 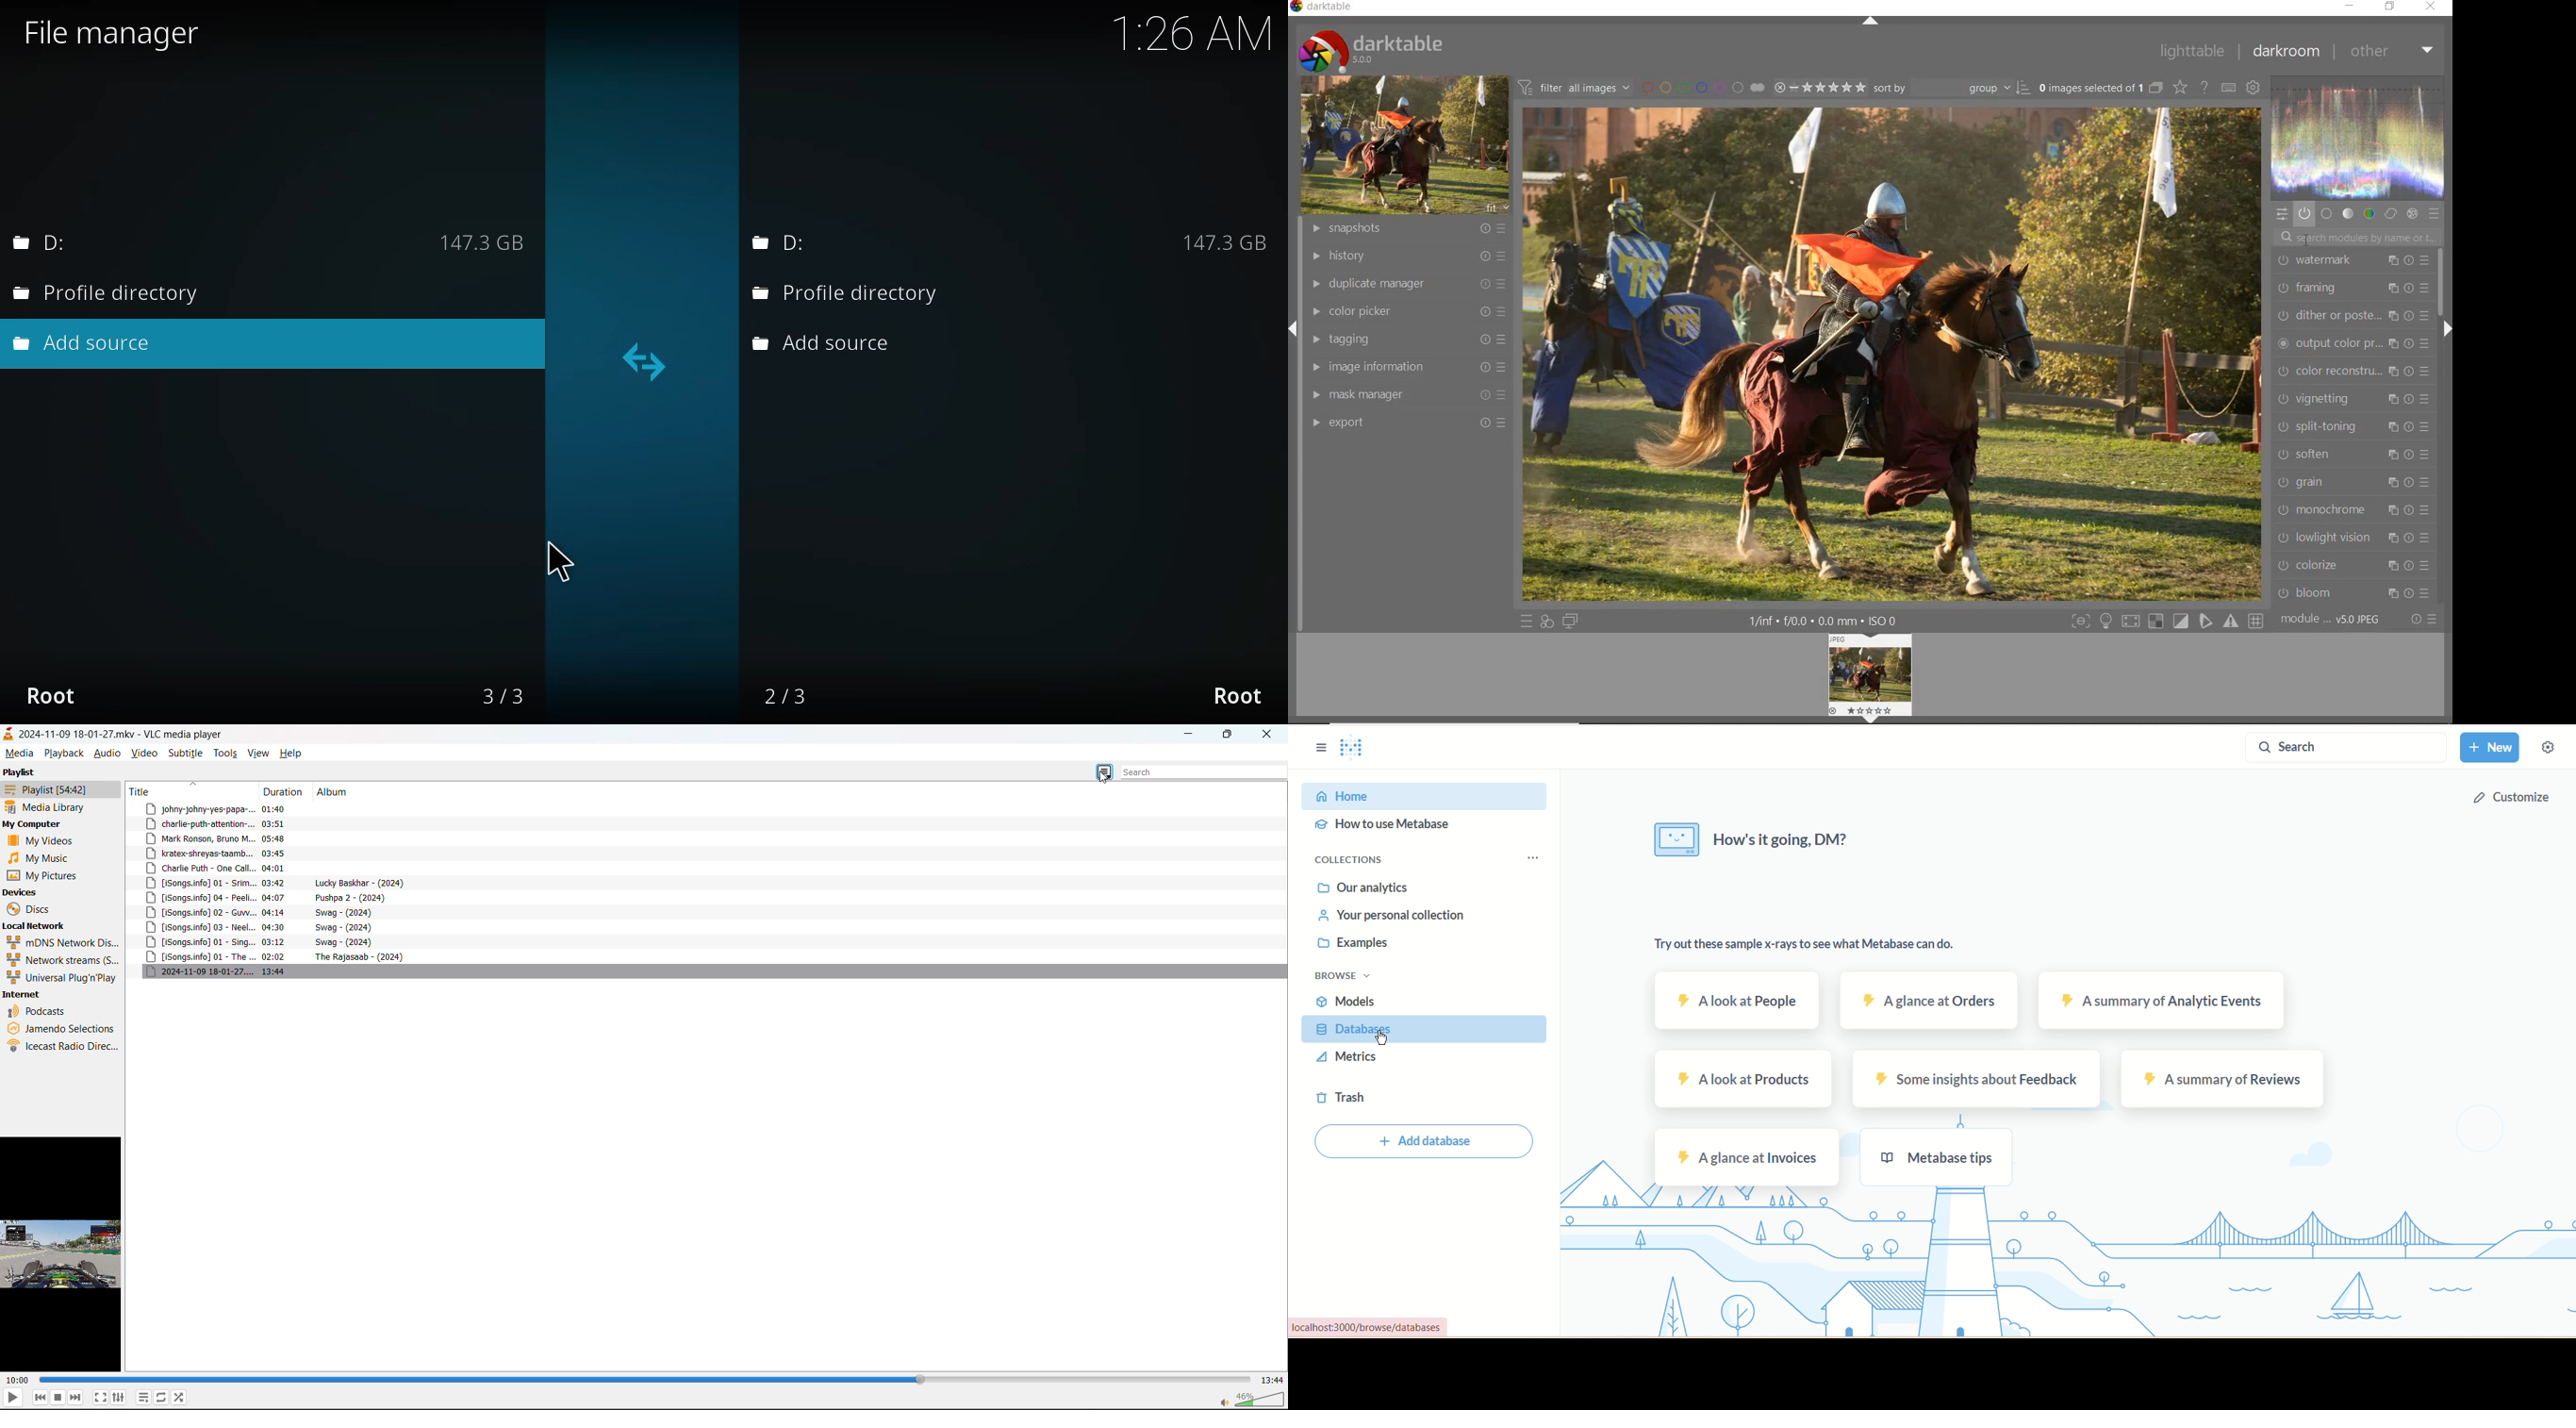 I want to click on expand/collapse, so click(x=1871, y=22).